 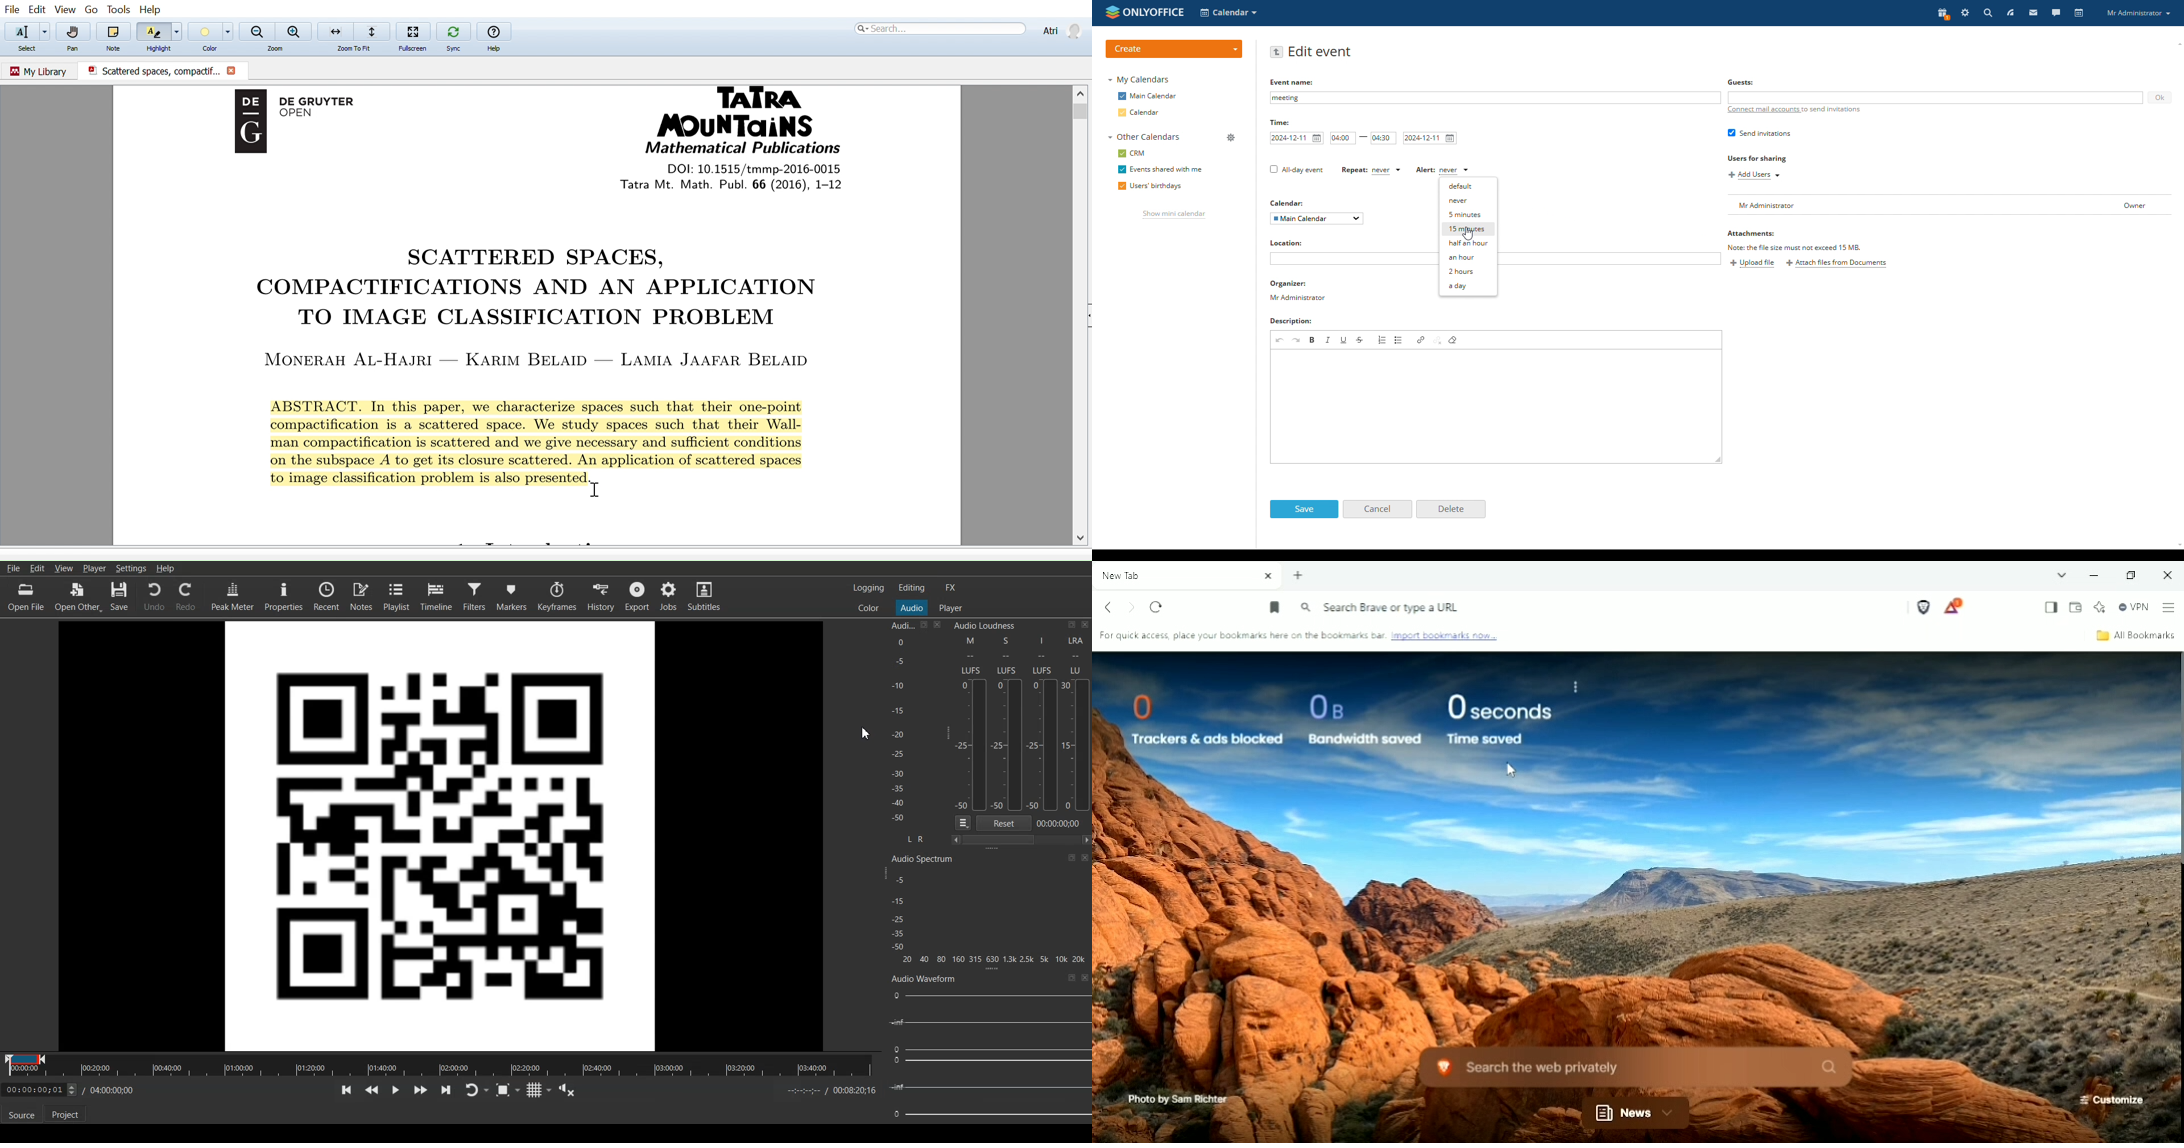 What do you see at coordinates (750, 168) in the screenshot?
I see `DOI: 10.1515/tmmp-2016-0015` at bounding box center [750, 168].